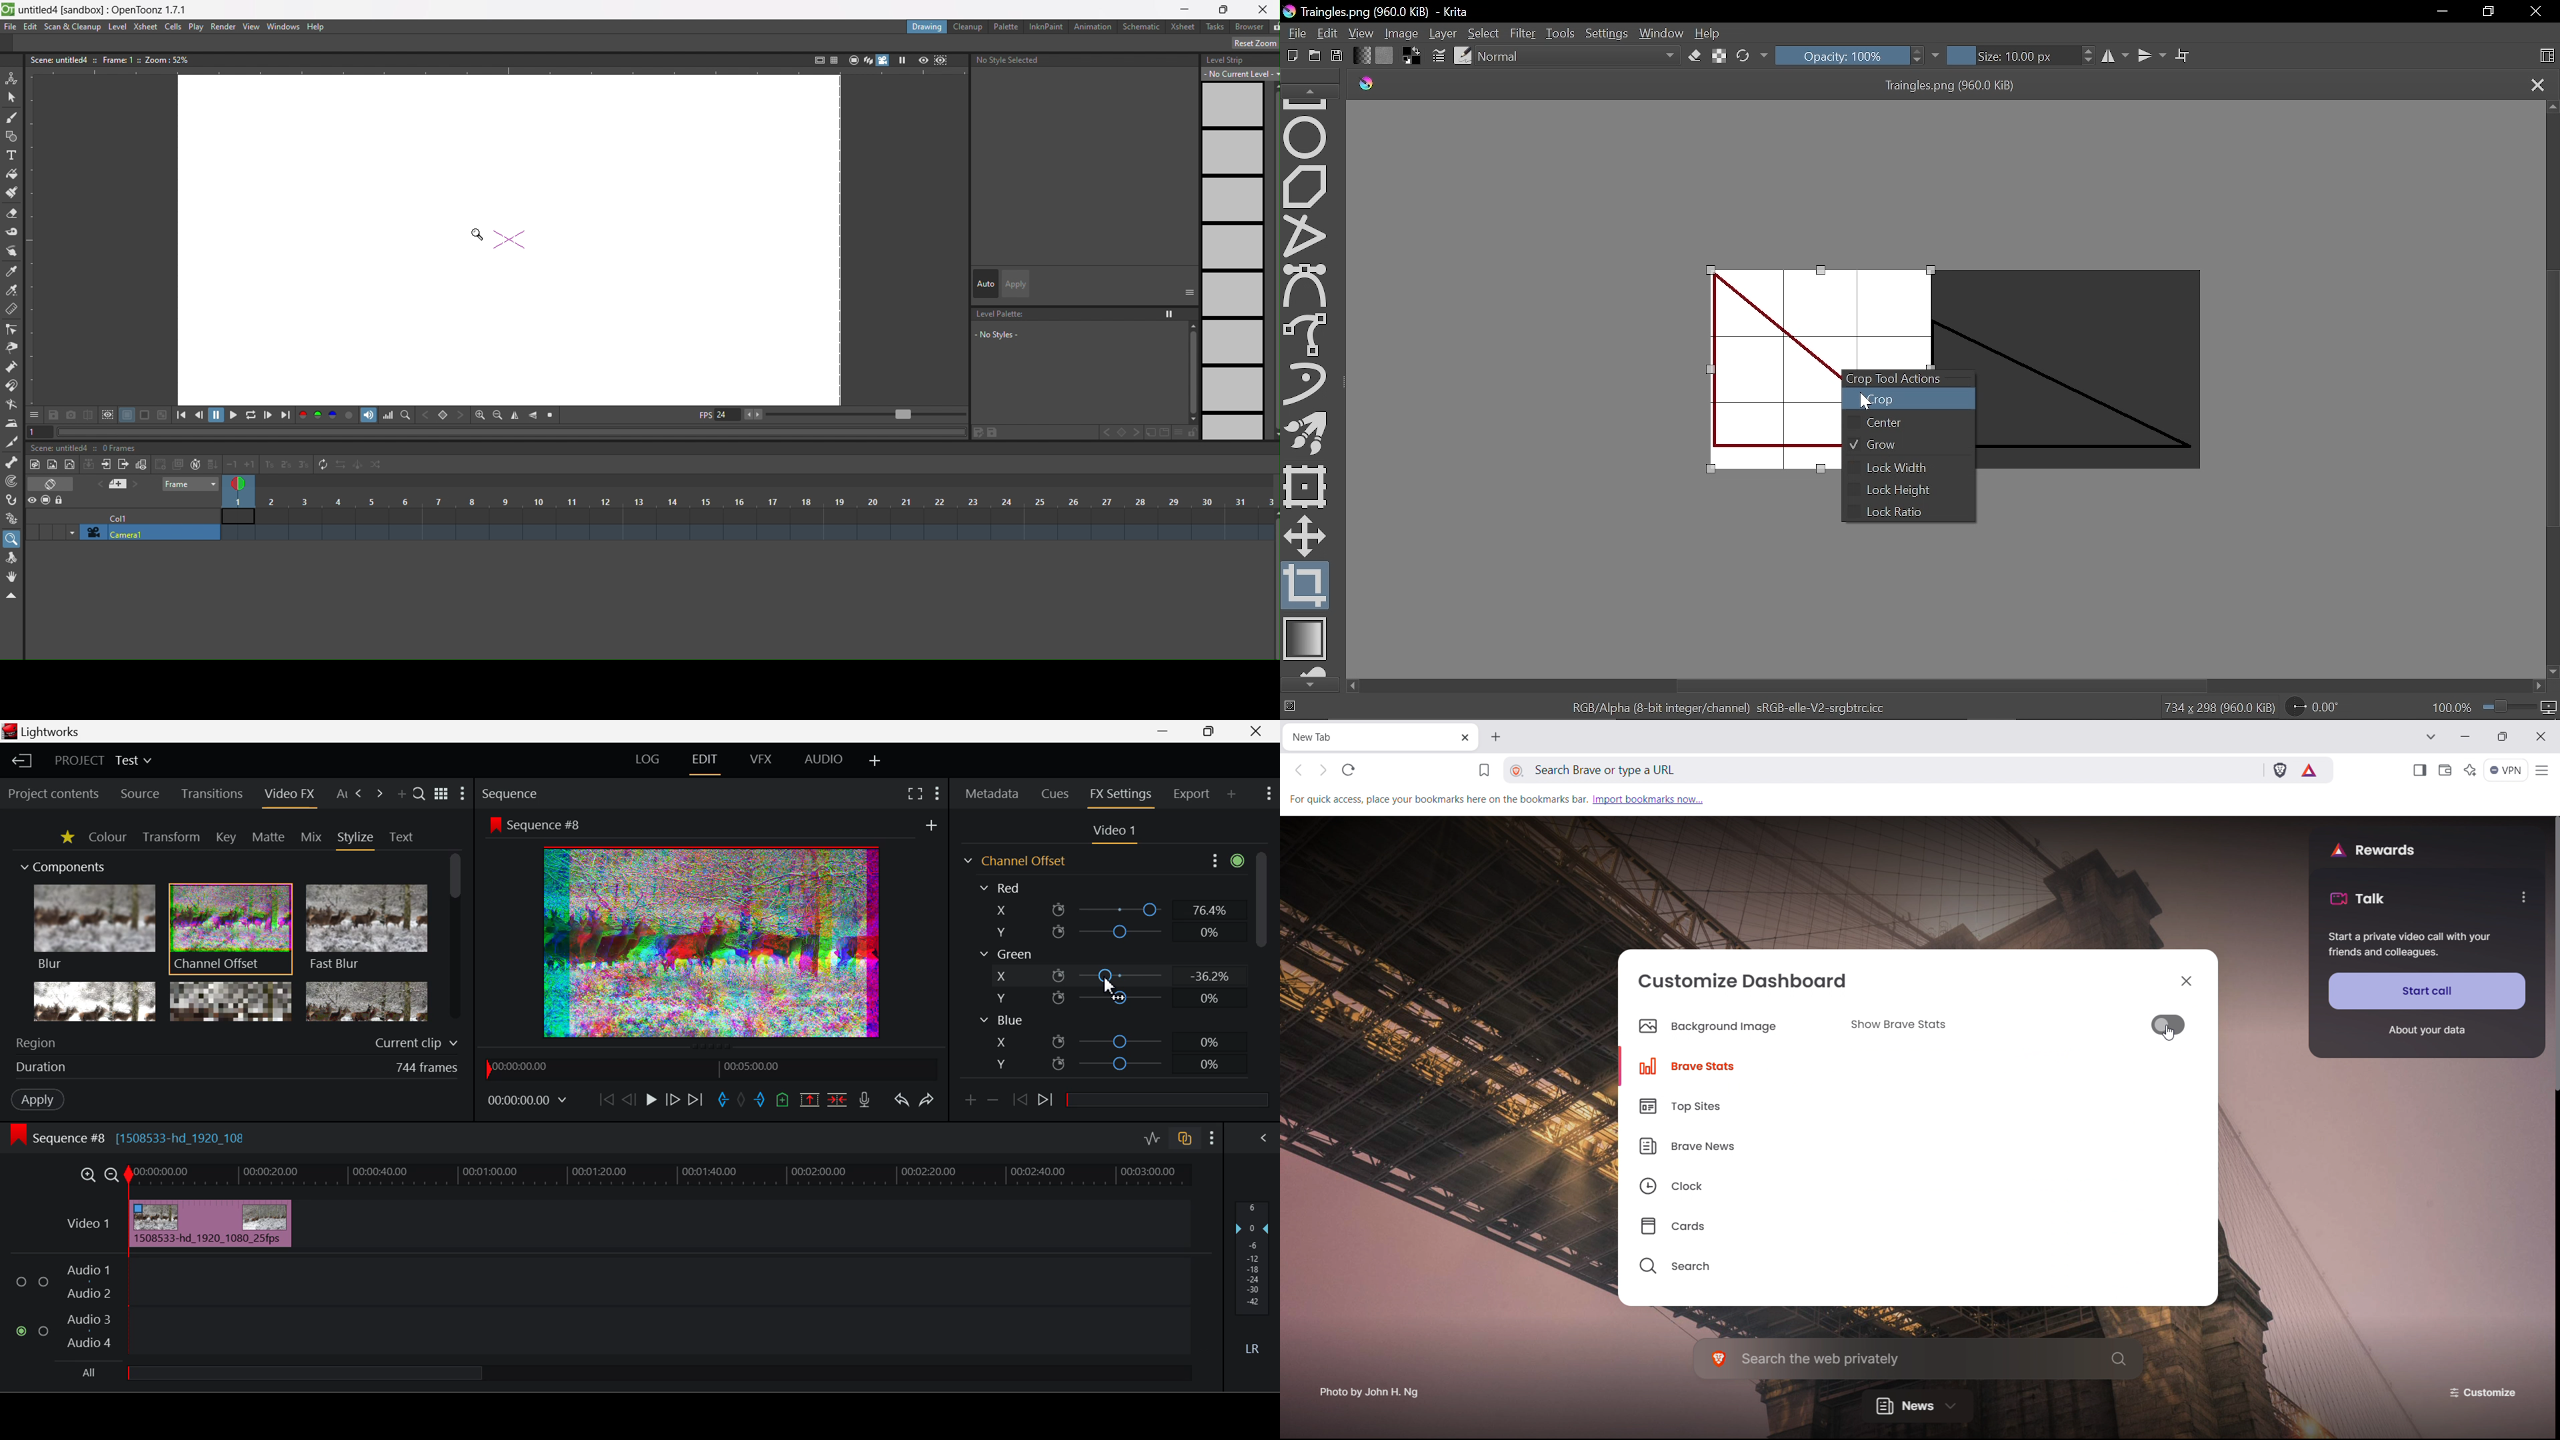  I want to click on Settings, so click(1607, 34).